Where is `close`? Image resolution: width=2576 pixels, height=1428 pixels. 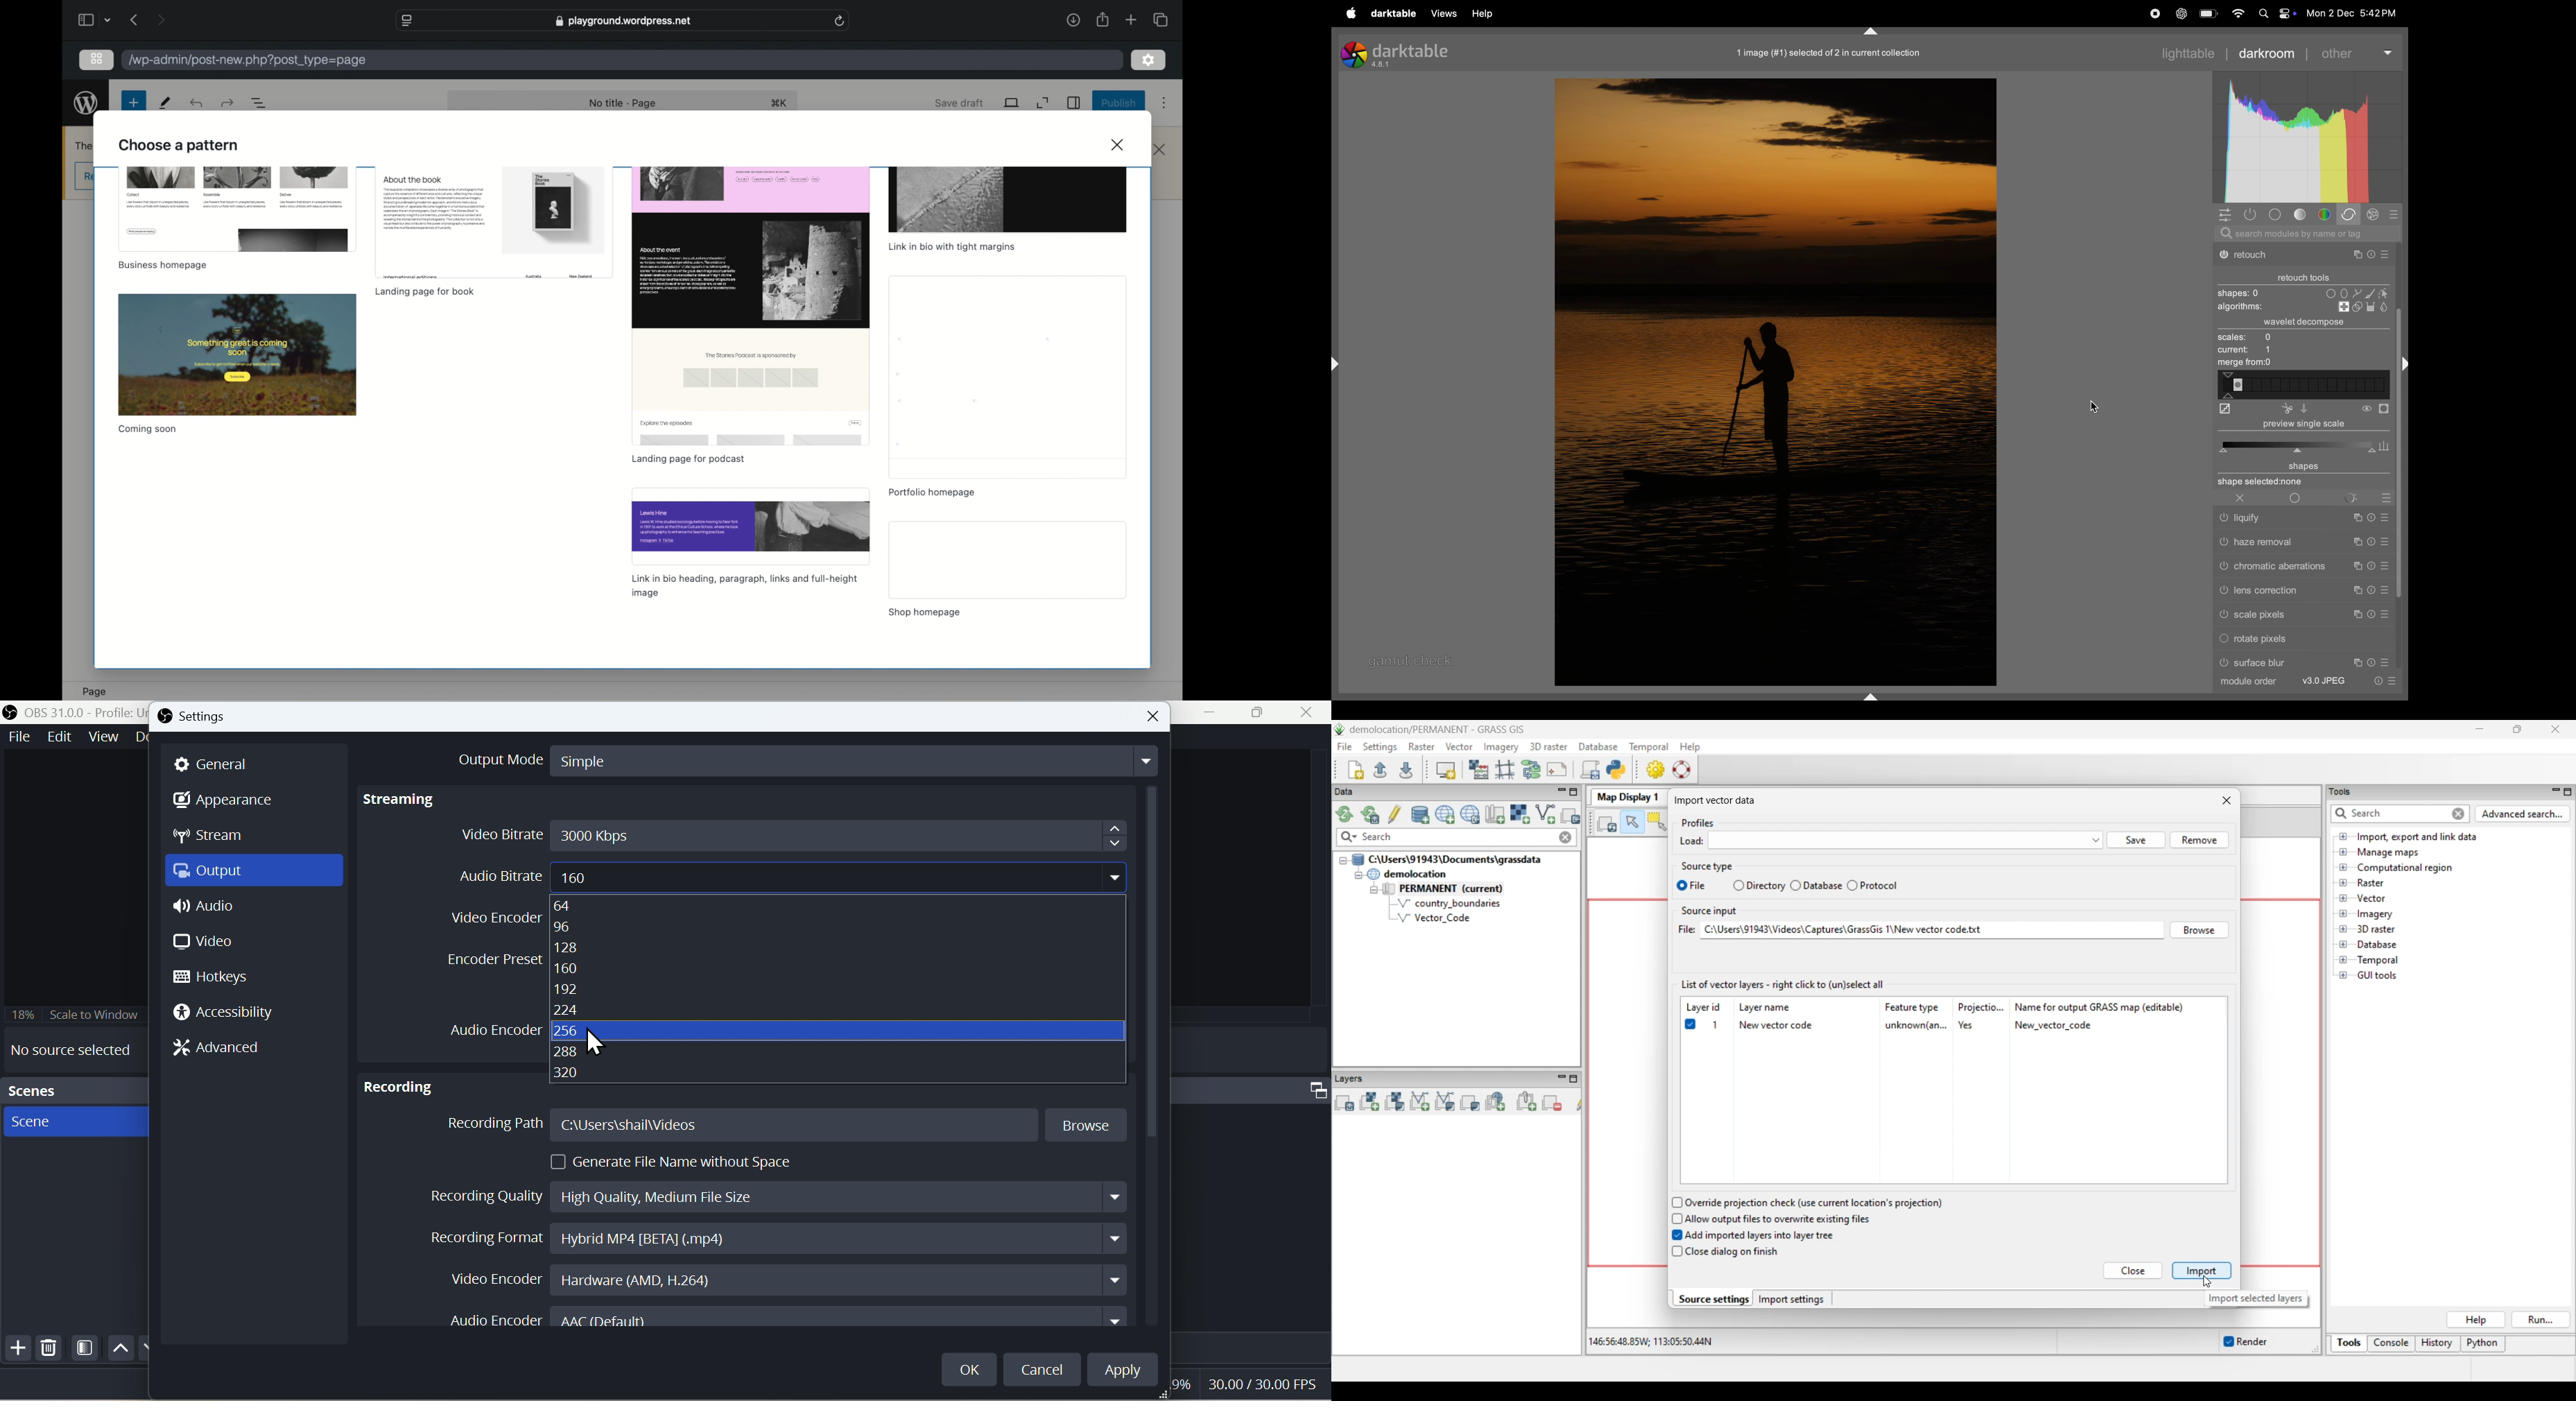 close is located at coordinates (1160, 149).